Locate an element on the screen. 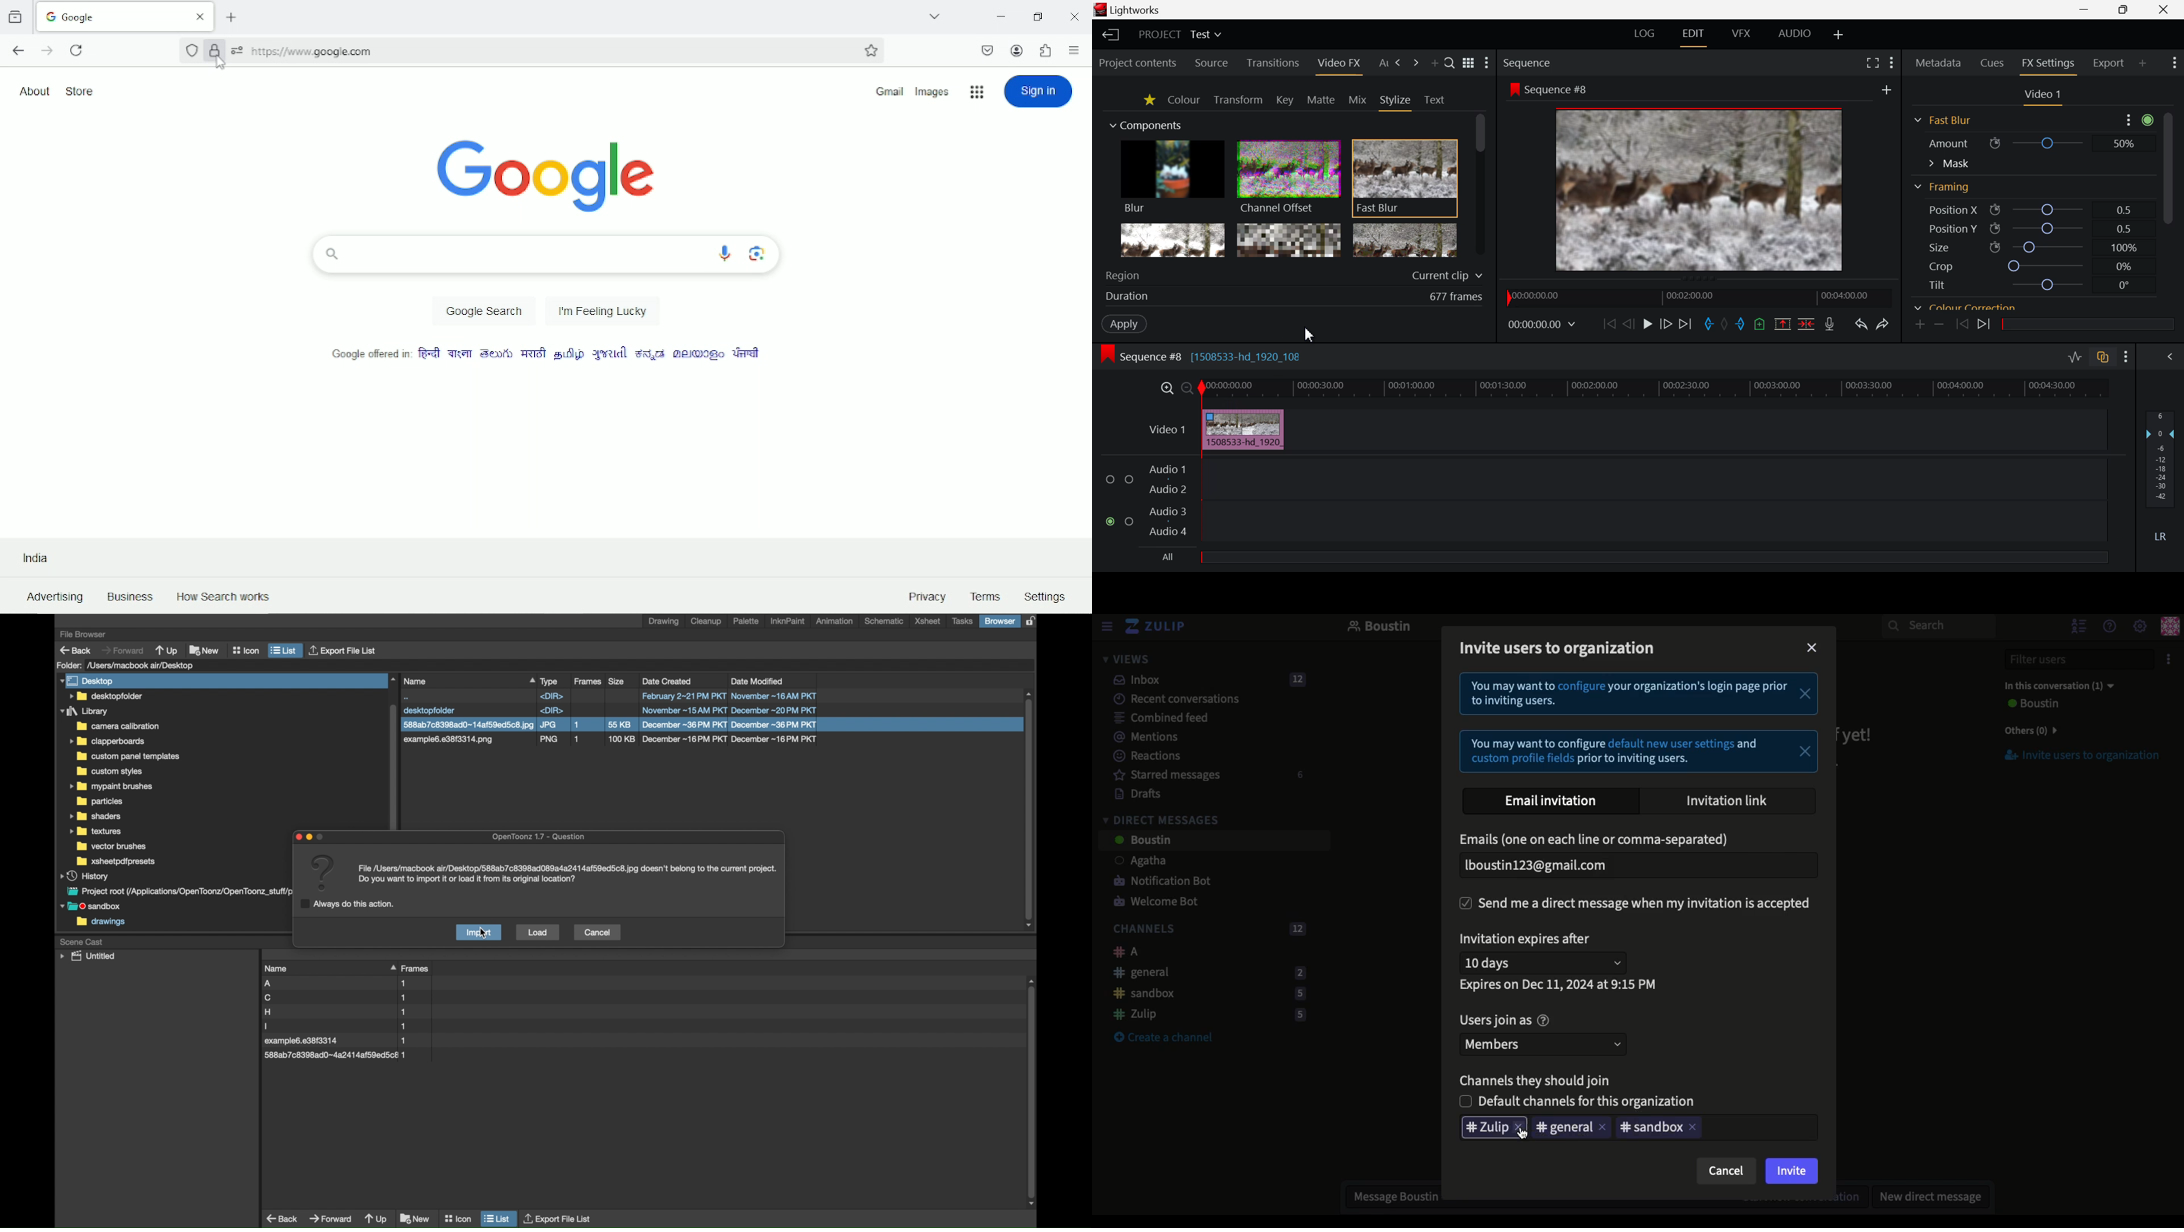 The height and width of the screenshot is (1232, 2184). Project Timeline Navigator is located at coordinates (1696, 297).